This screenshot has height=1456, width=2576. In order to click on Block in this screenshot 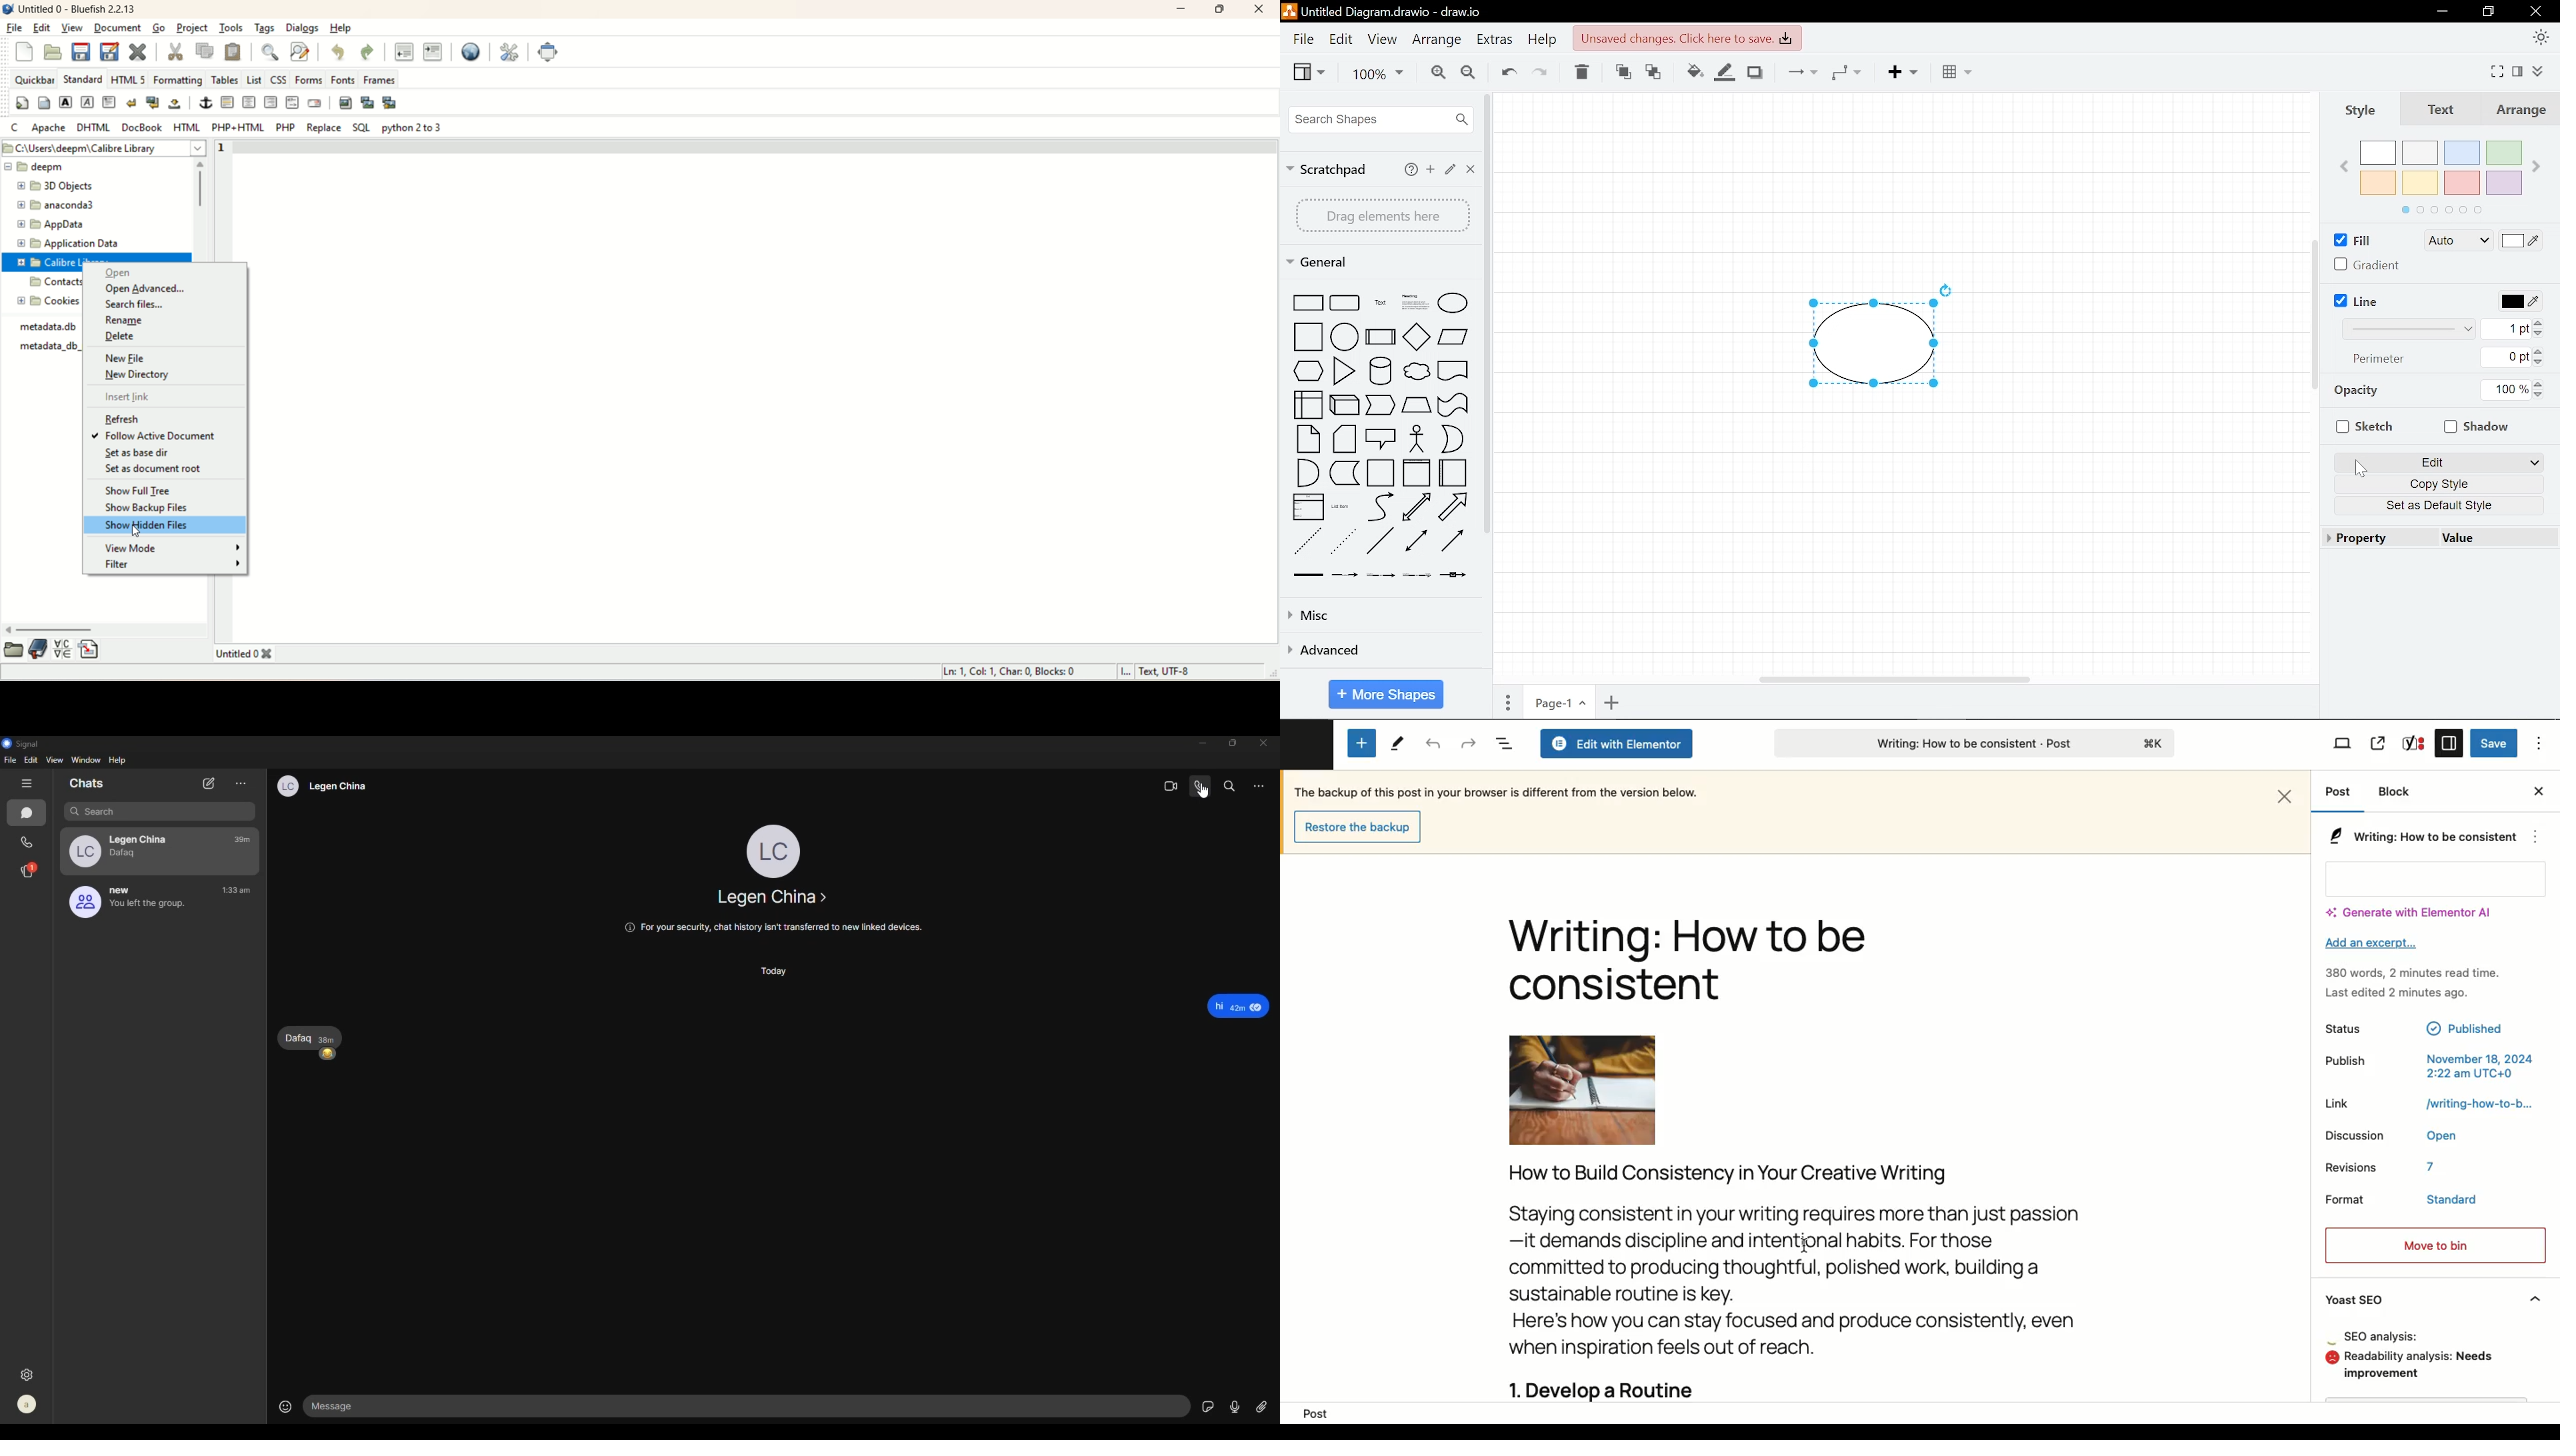, I will do `click(2401, 792)`.